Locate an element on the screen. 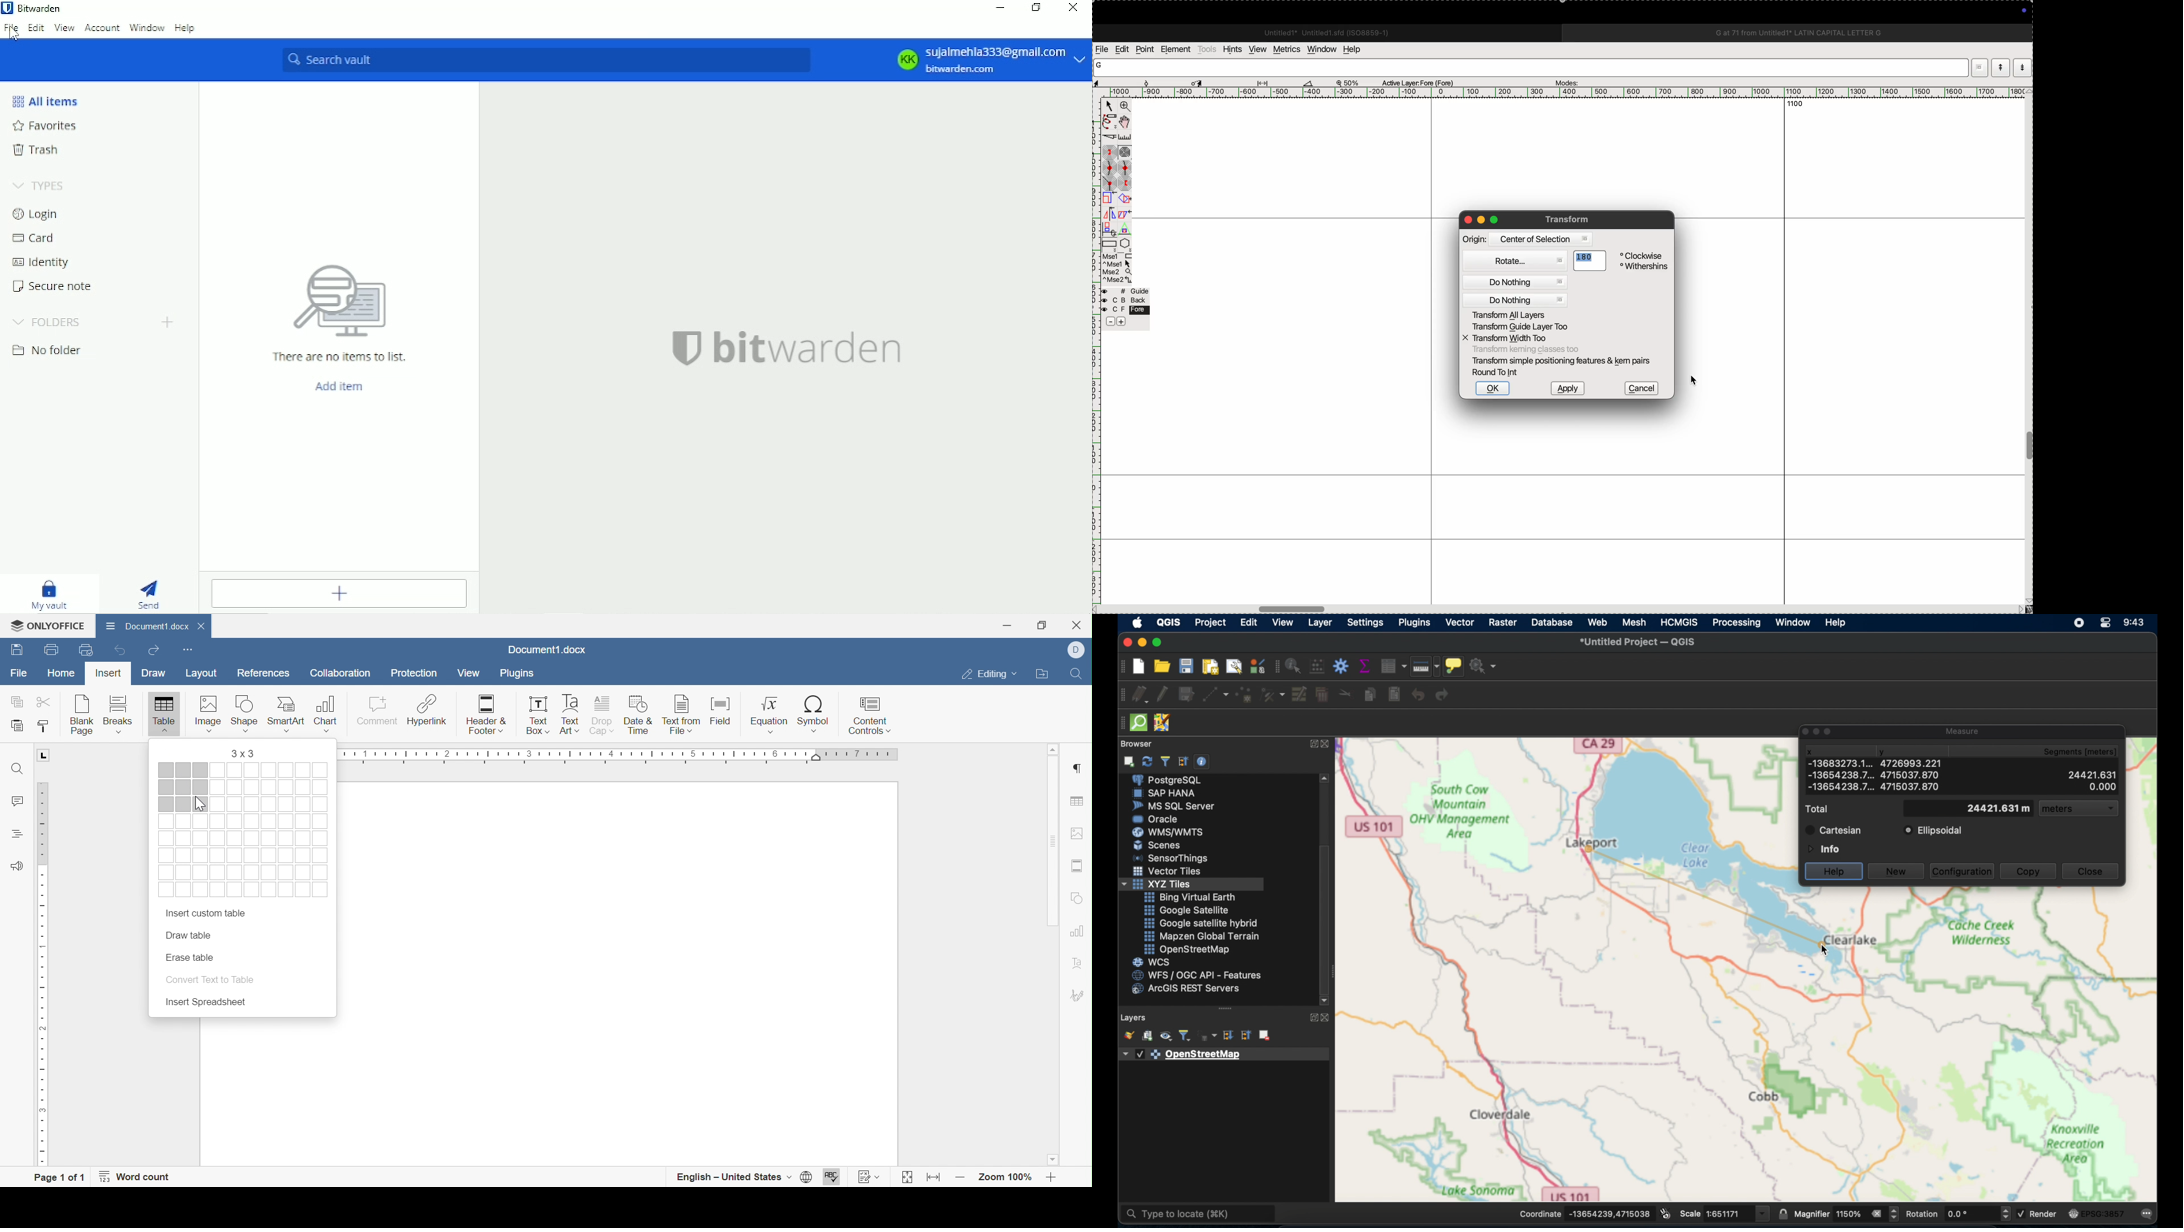 Image resolution: width=2184 pixels, height=1232 pixels. hints is located at coordinates (1232, 50).